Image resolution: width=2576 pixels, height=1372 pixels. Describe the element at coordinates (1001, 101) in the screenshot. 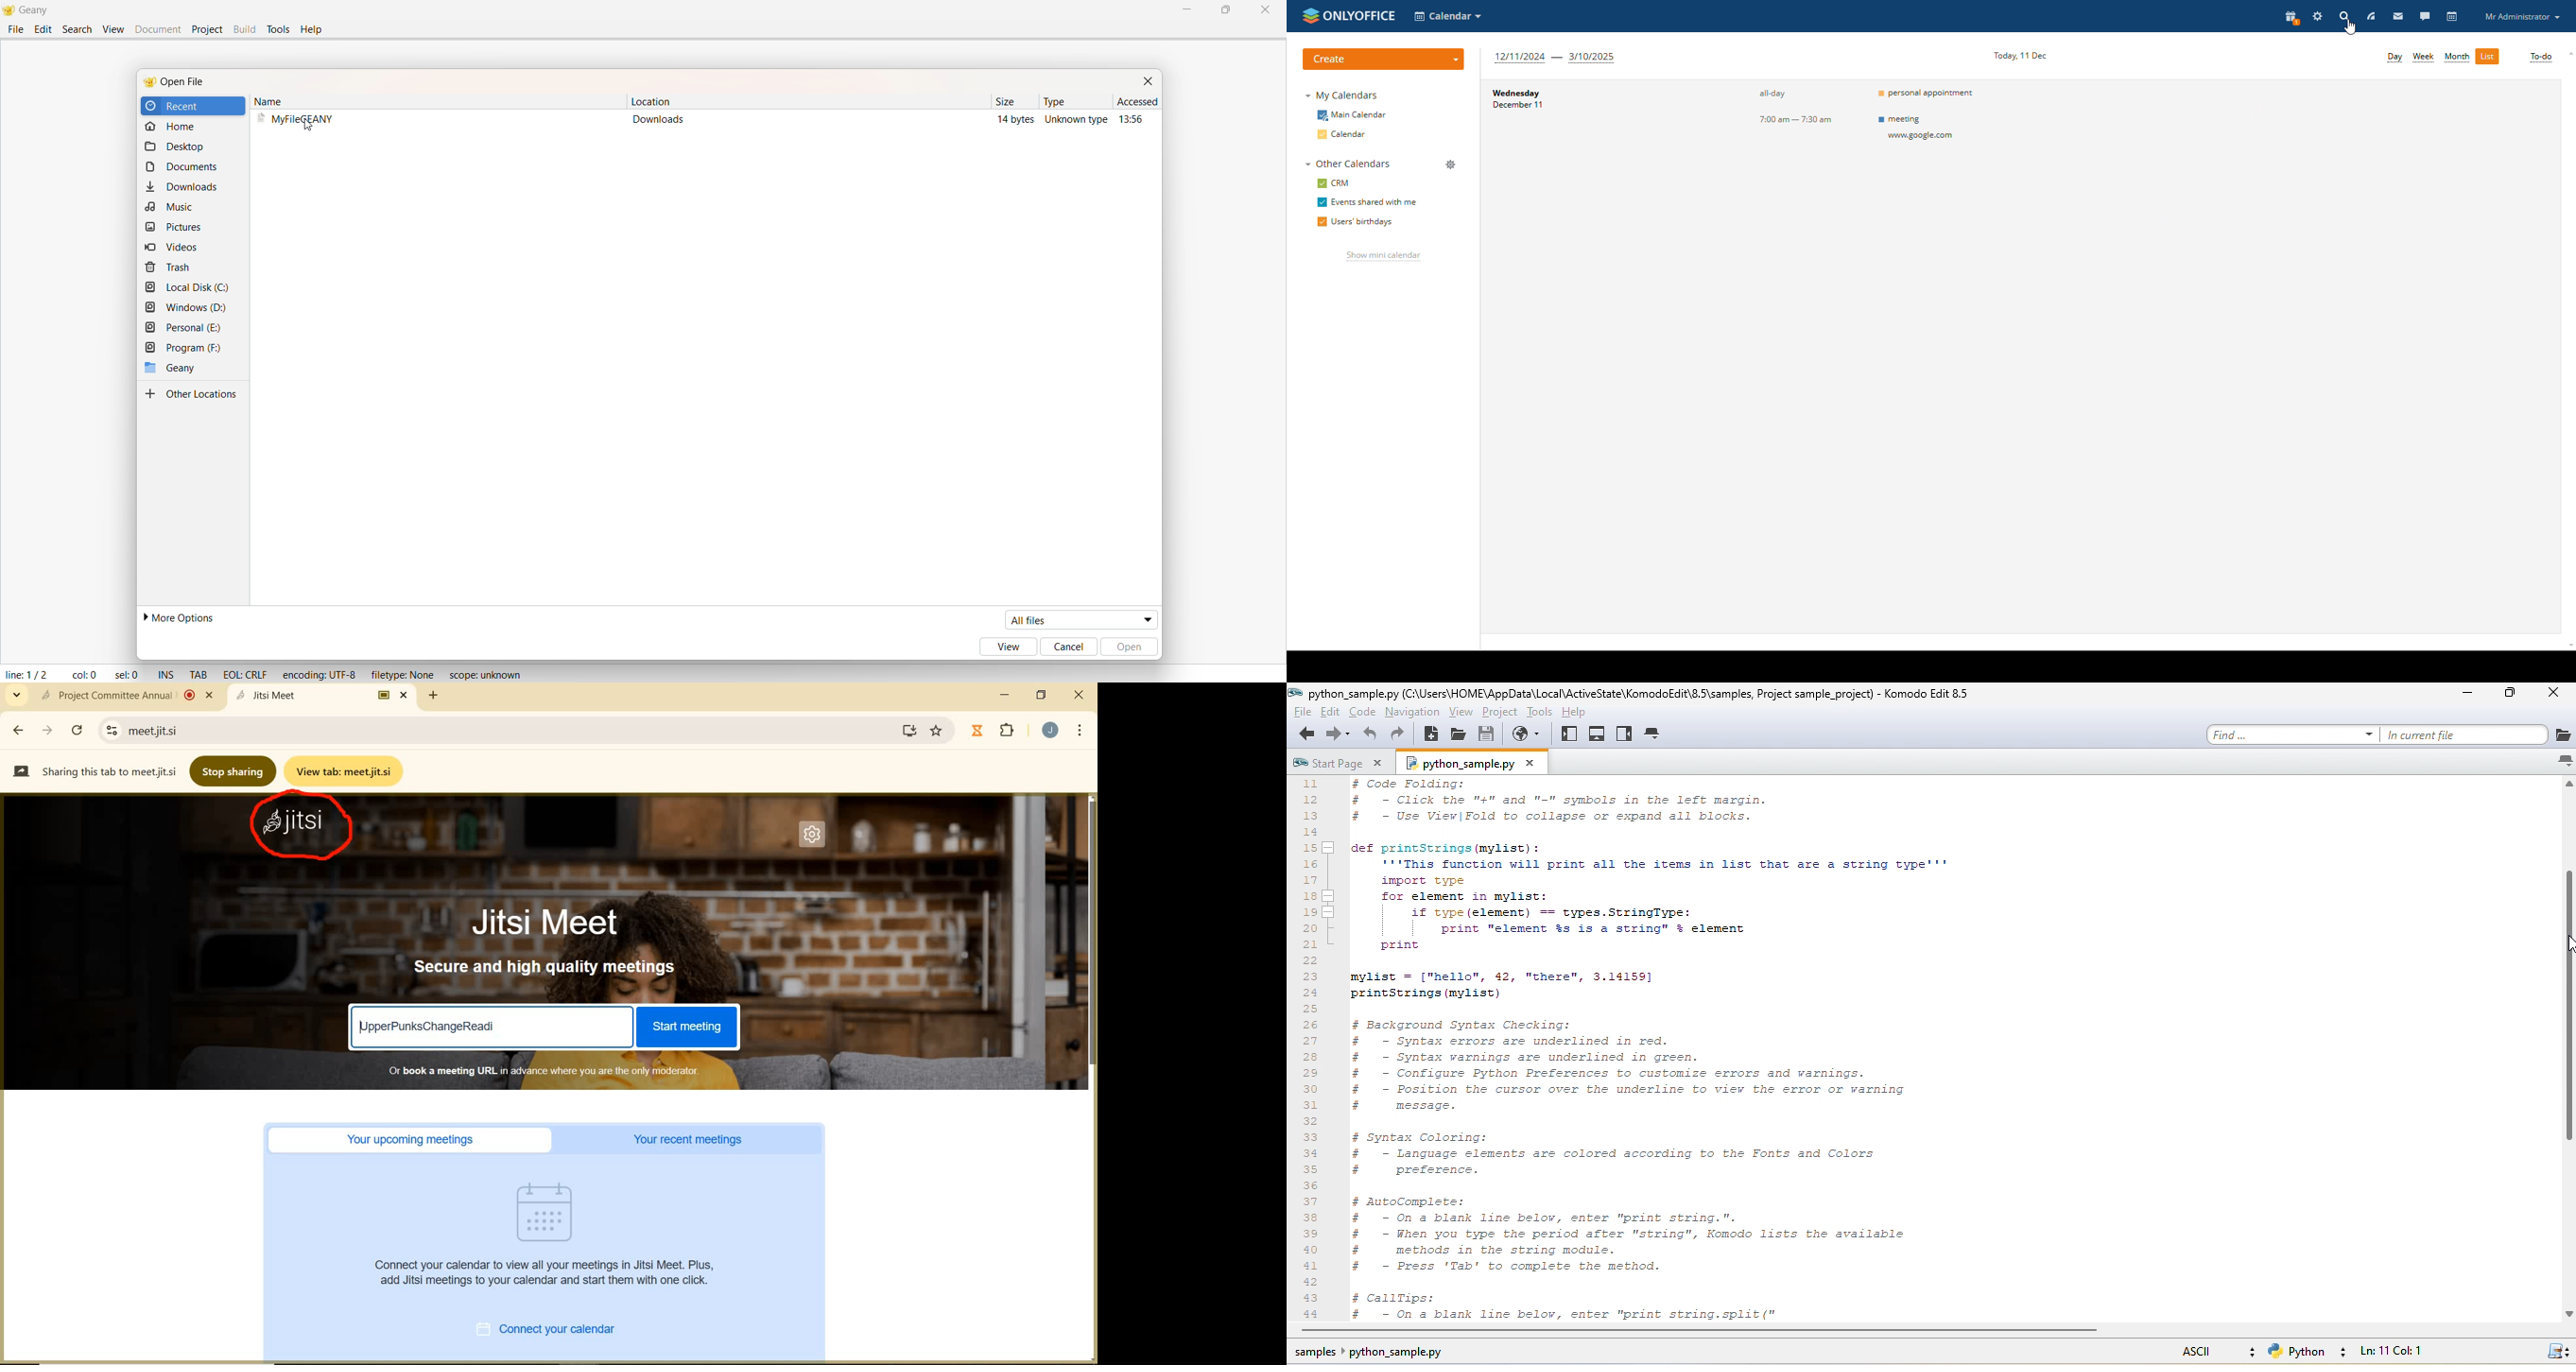

I see `size` at that location.